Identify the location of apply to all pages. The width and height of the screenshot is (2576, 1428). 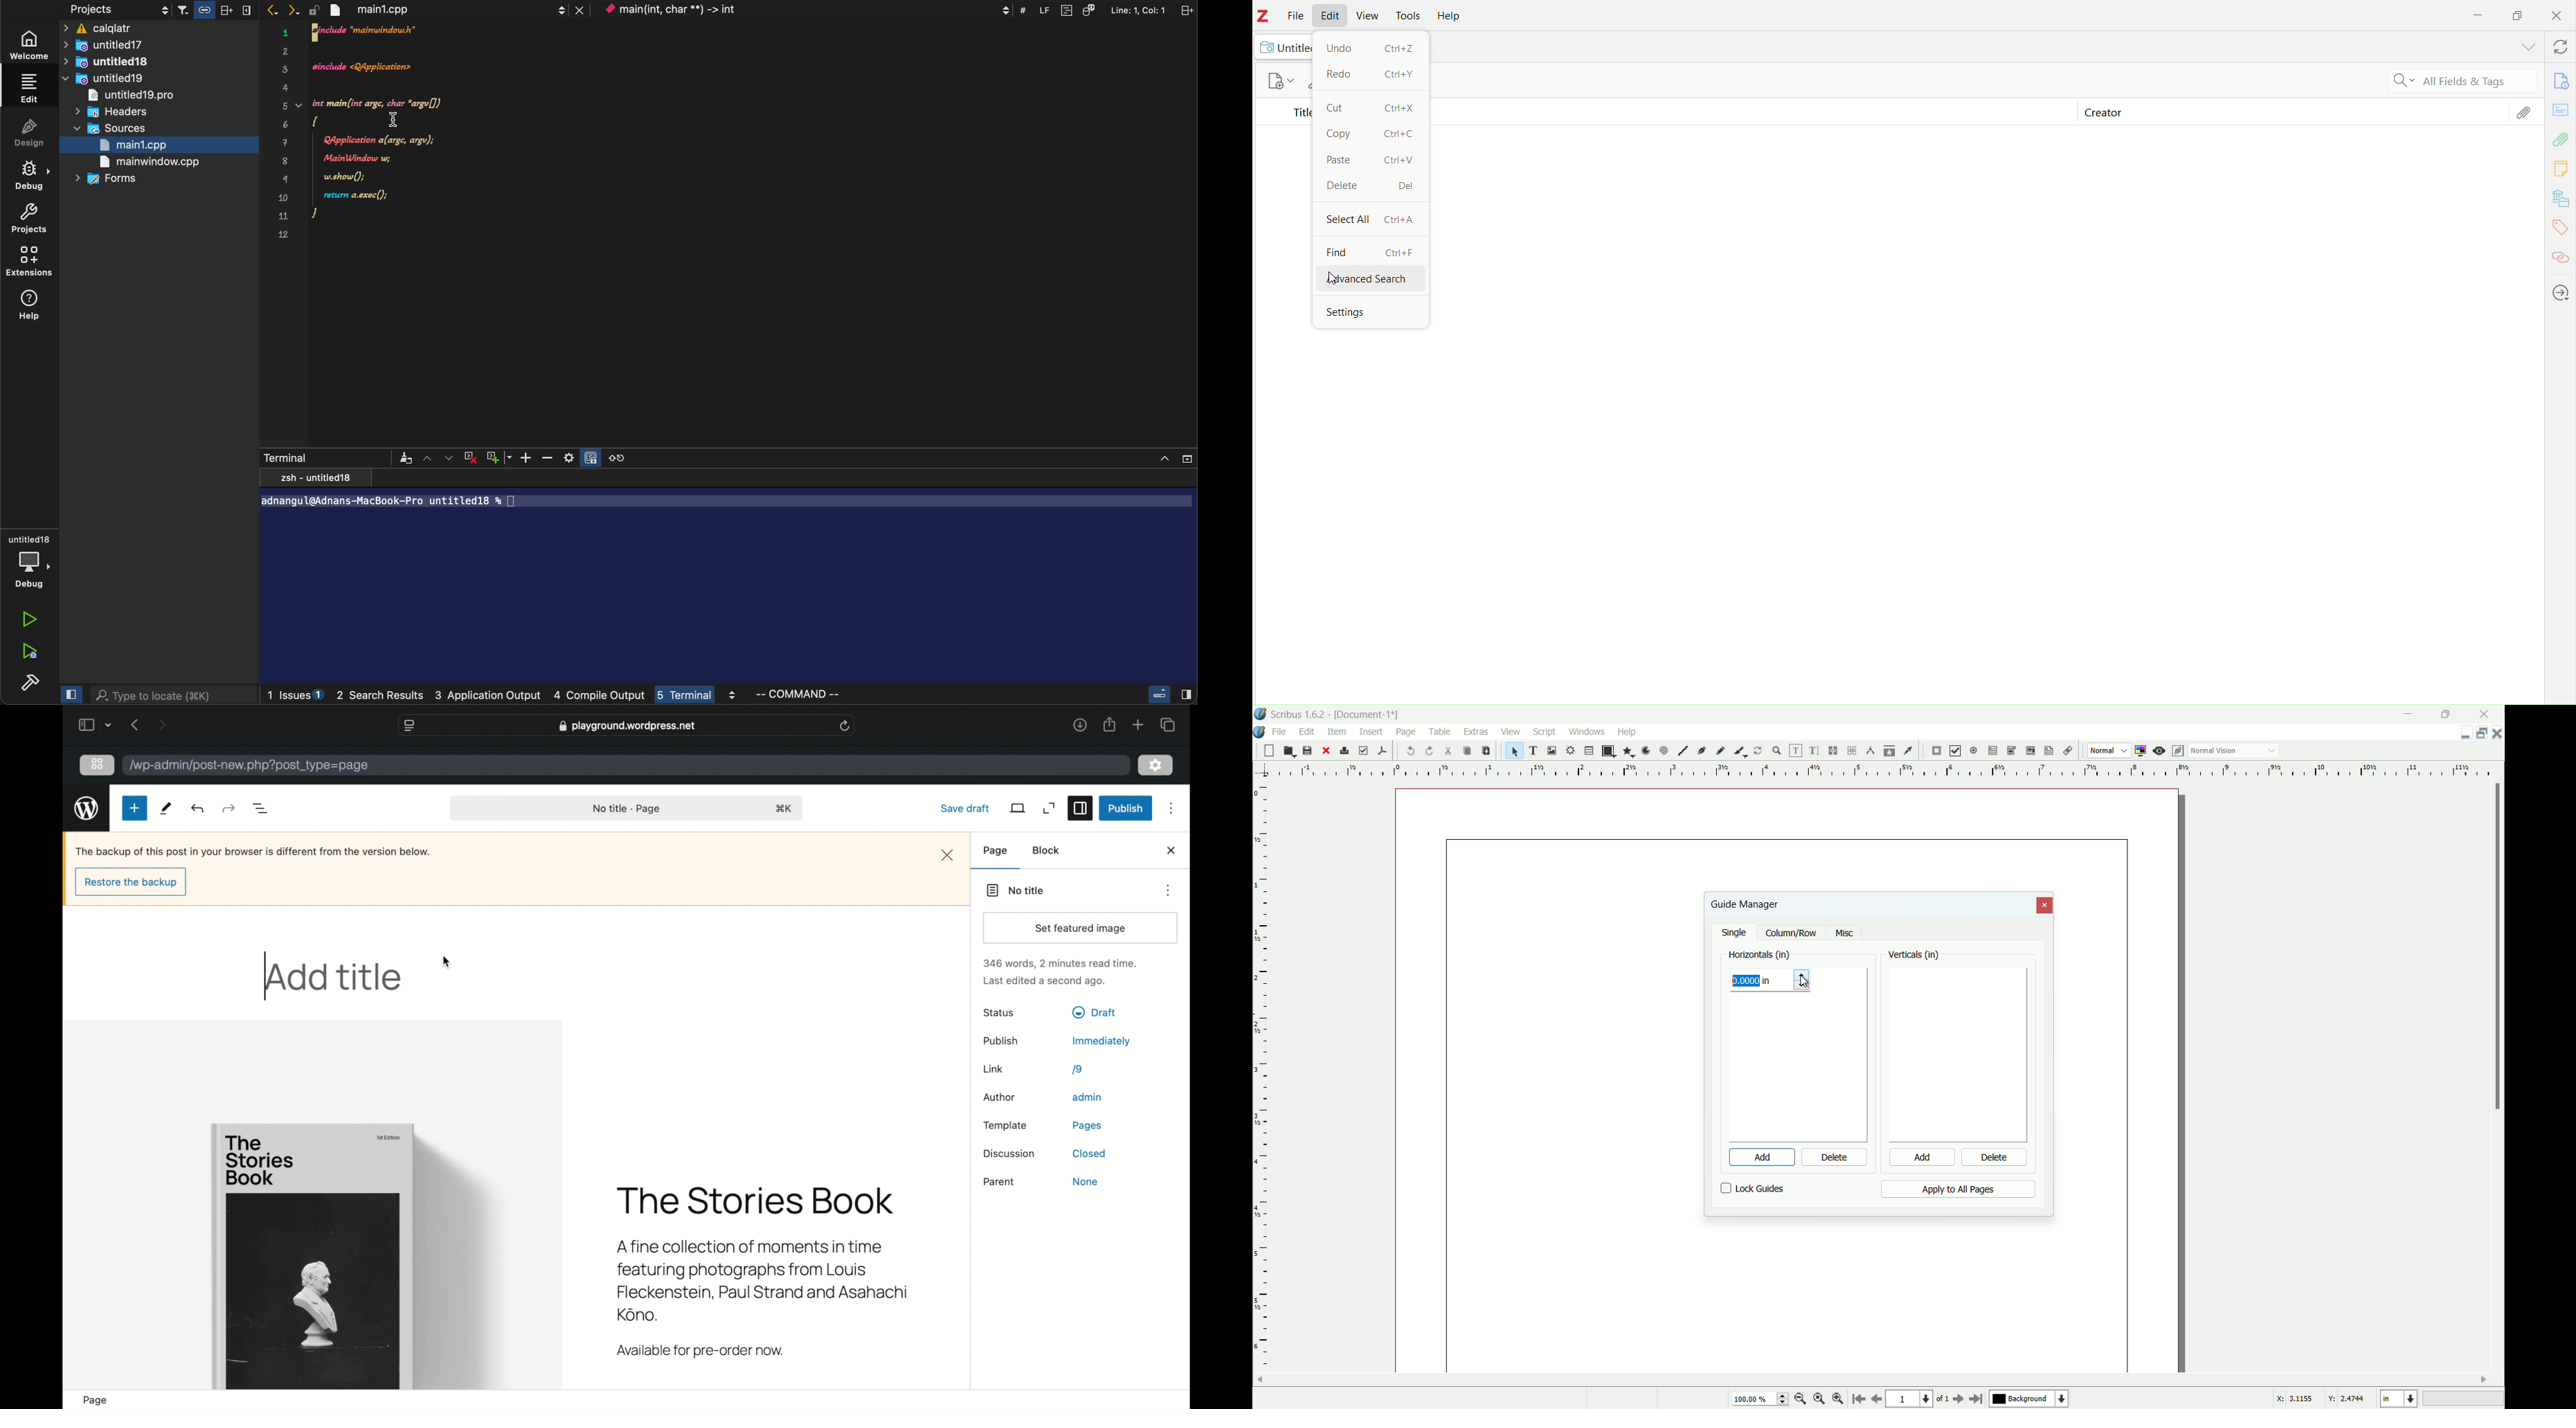
(1958, 1190).